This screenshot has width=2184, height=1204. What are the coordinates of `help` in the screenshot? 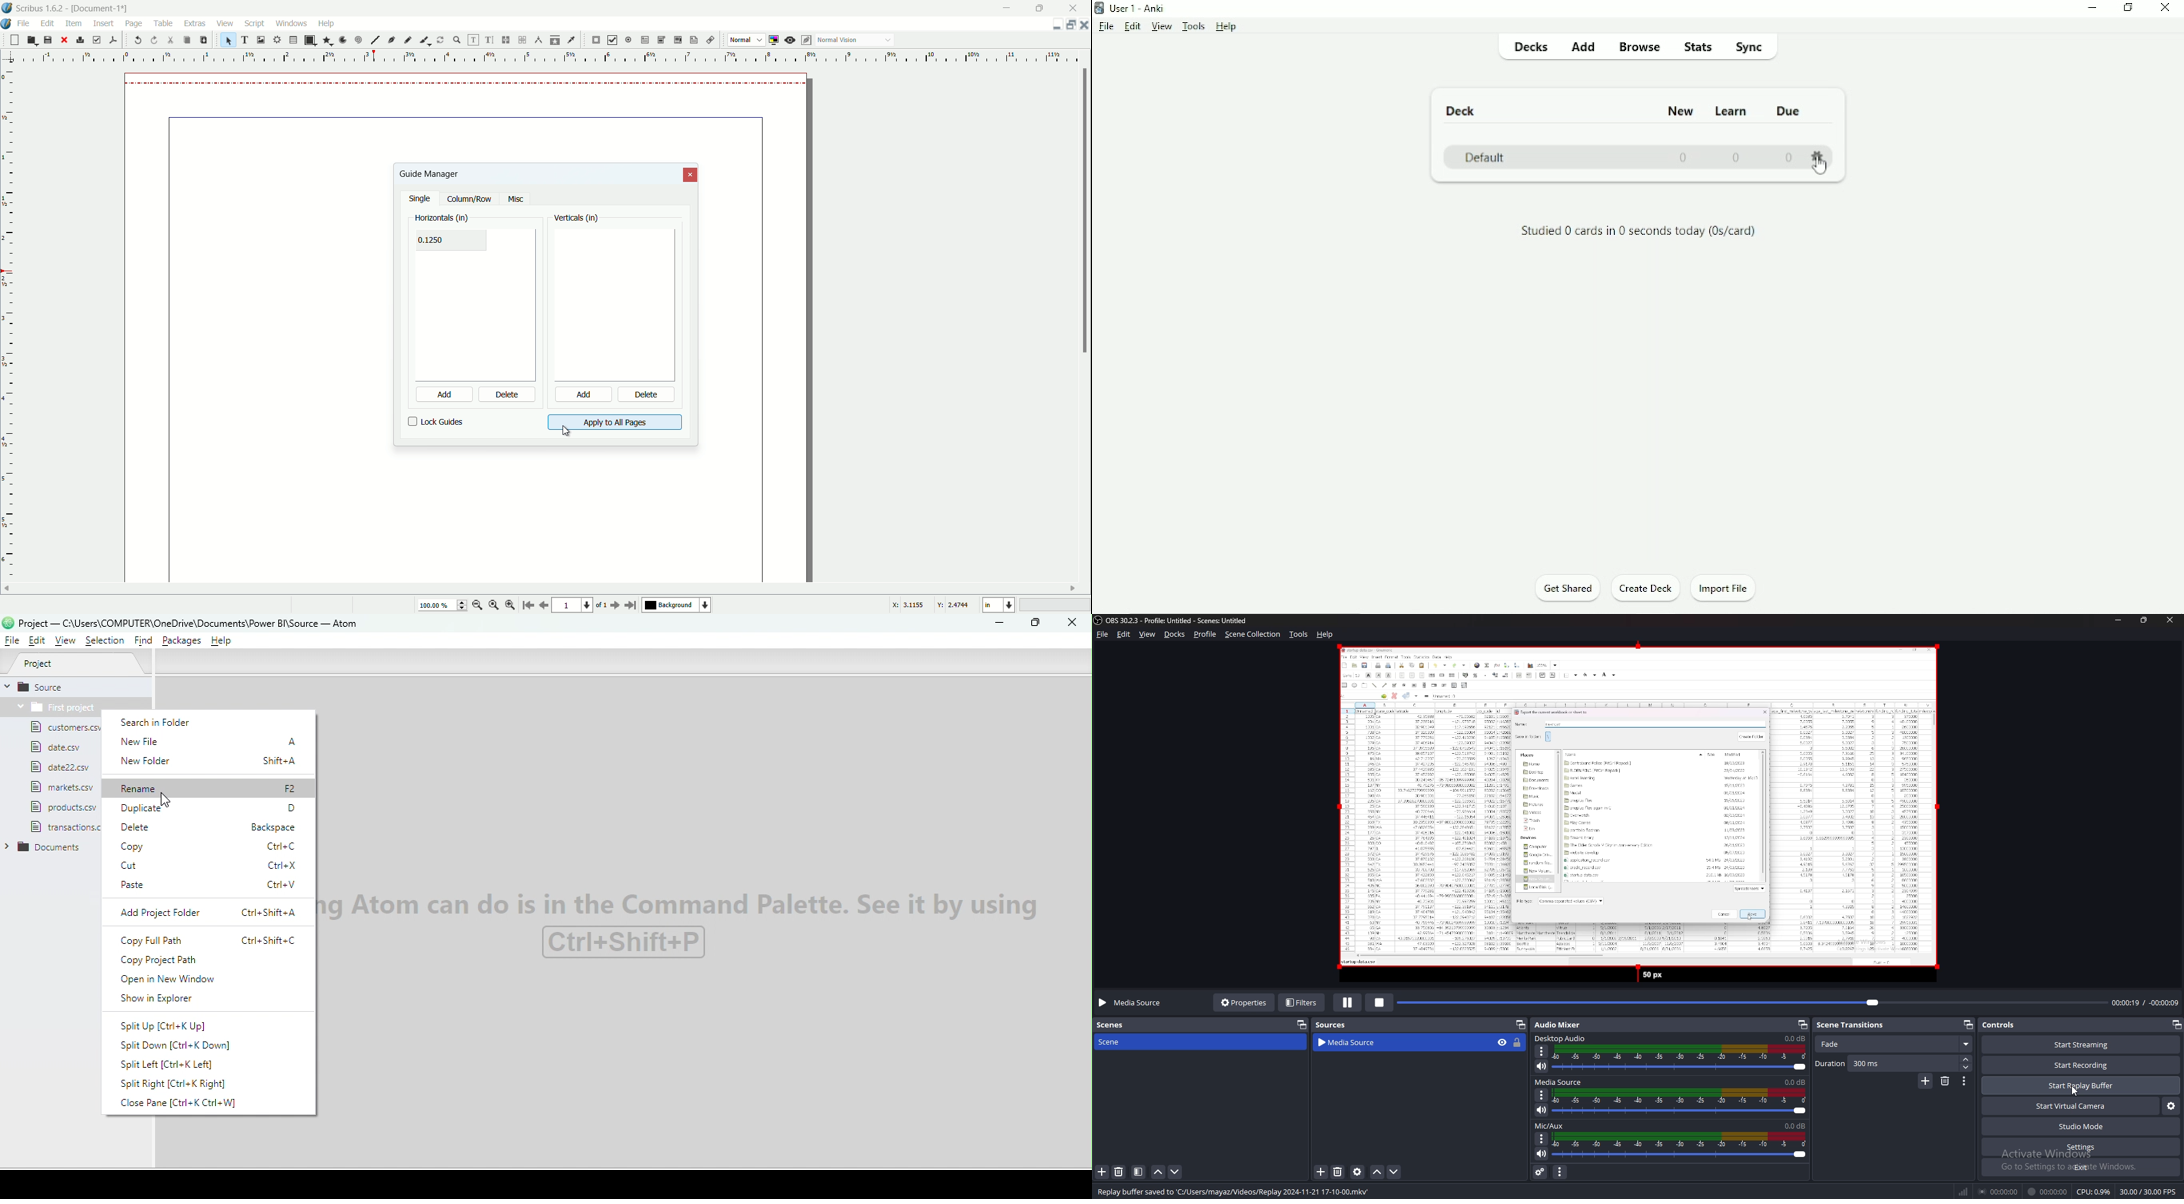 It's located at (1326, 634).